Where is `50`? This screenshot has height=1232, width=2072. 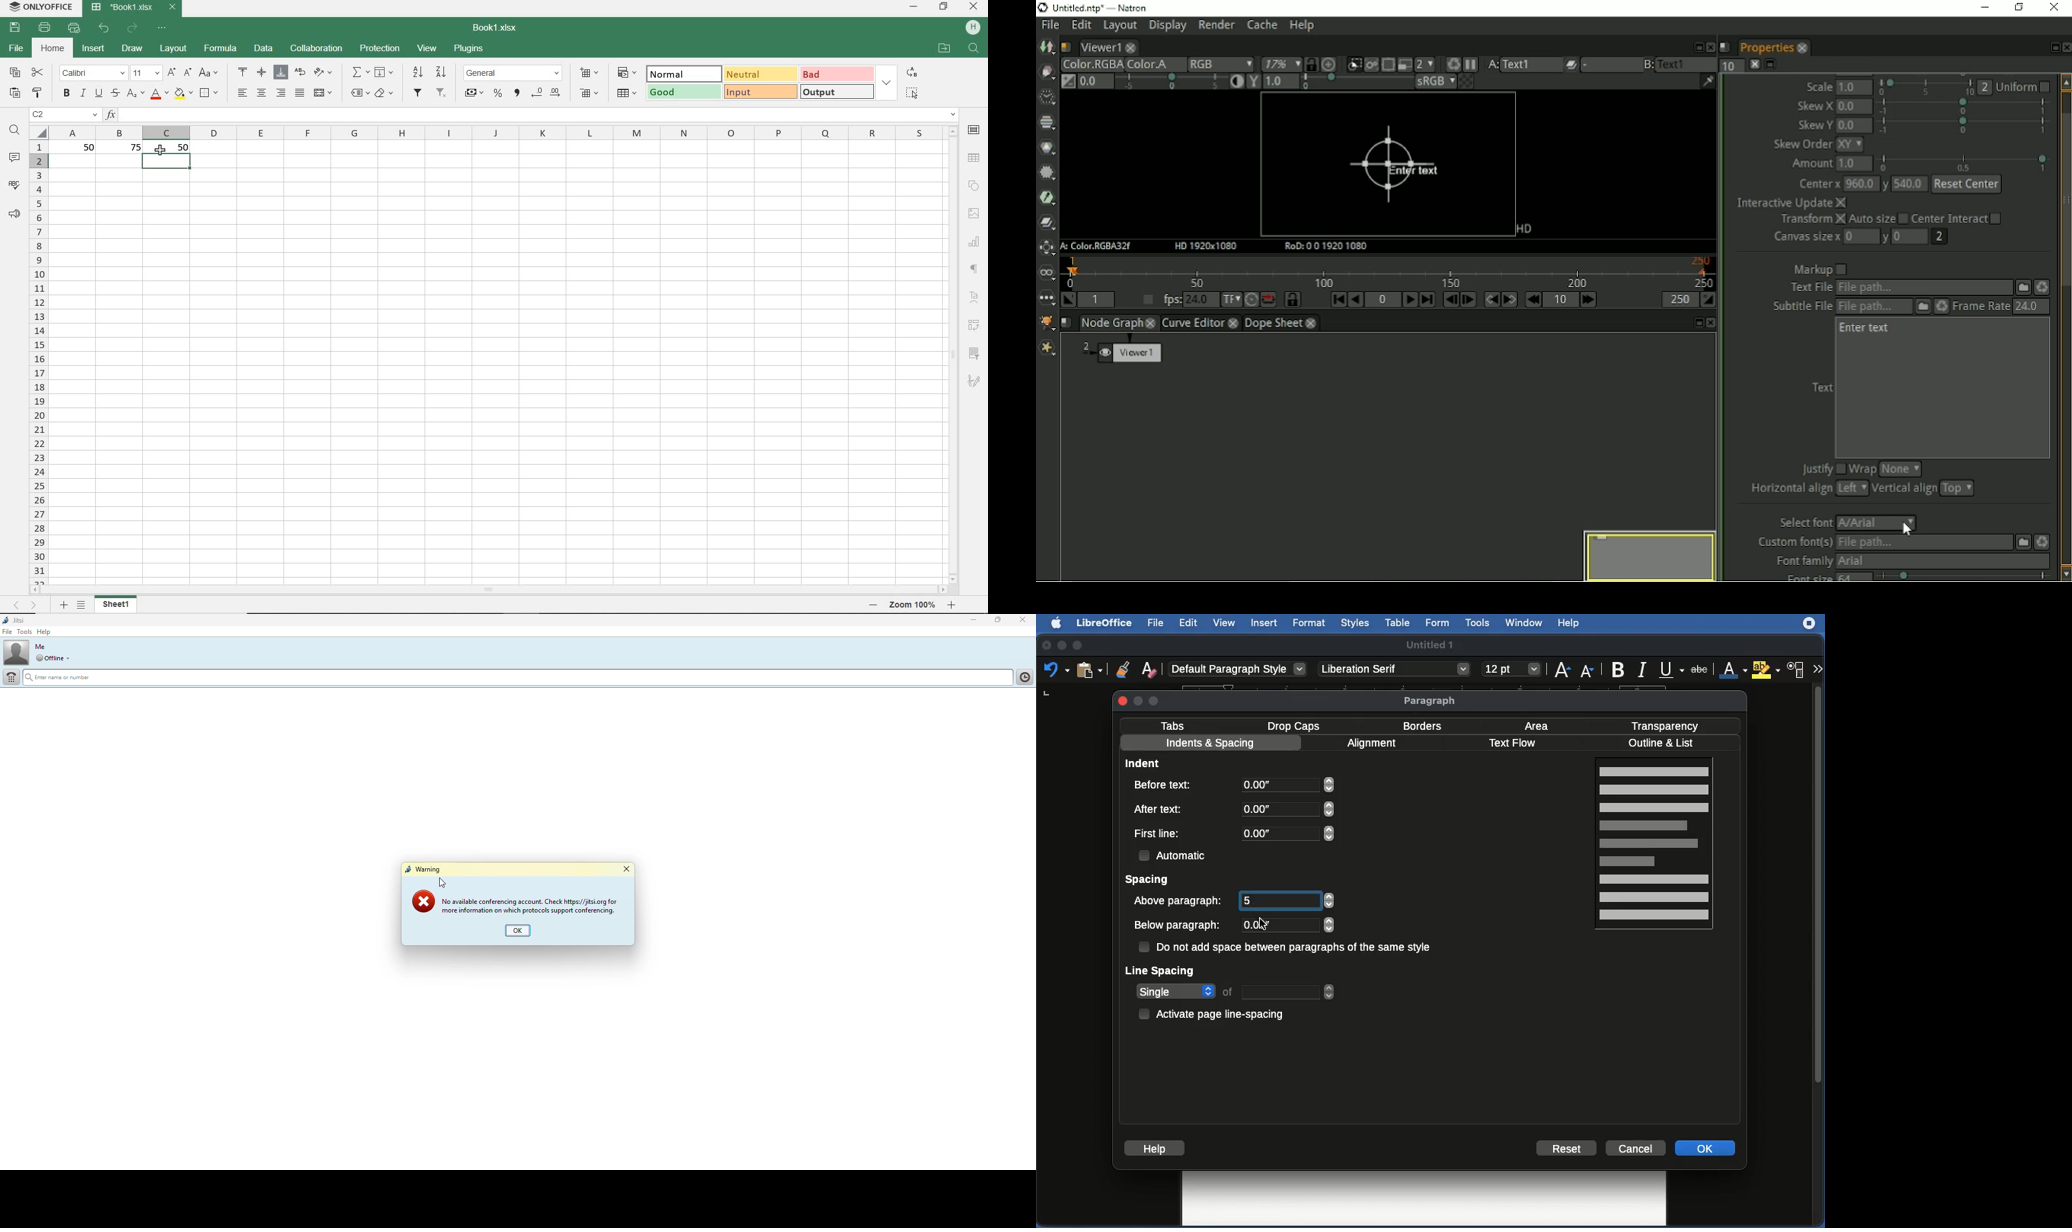
50 is located at coordinates (183, 147).